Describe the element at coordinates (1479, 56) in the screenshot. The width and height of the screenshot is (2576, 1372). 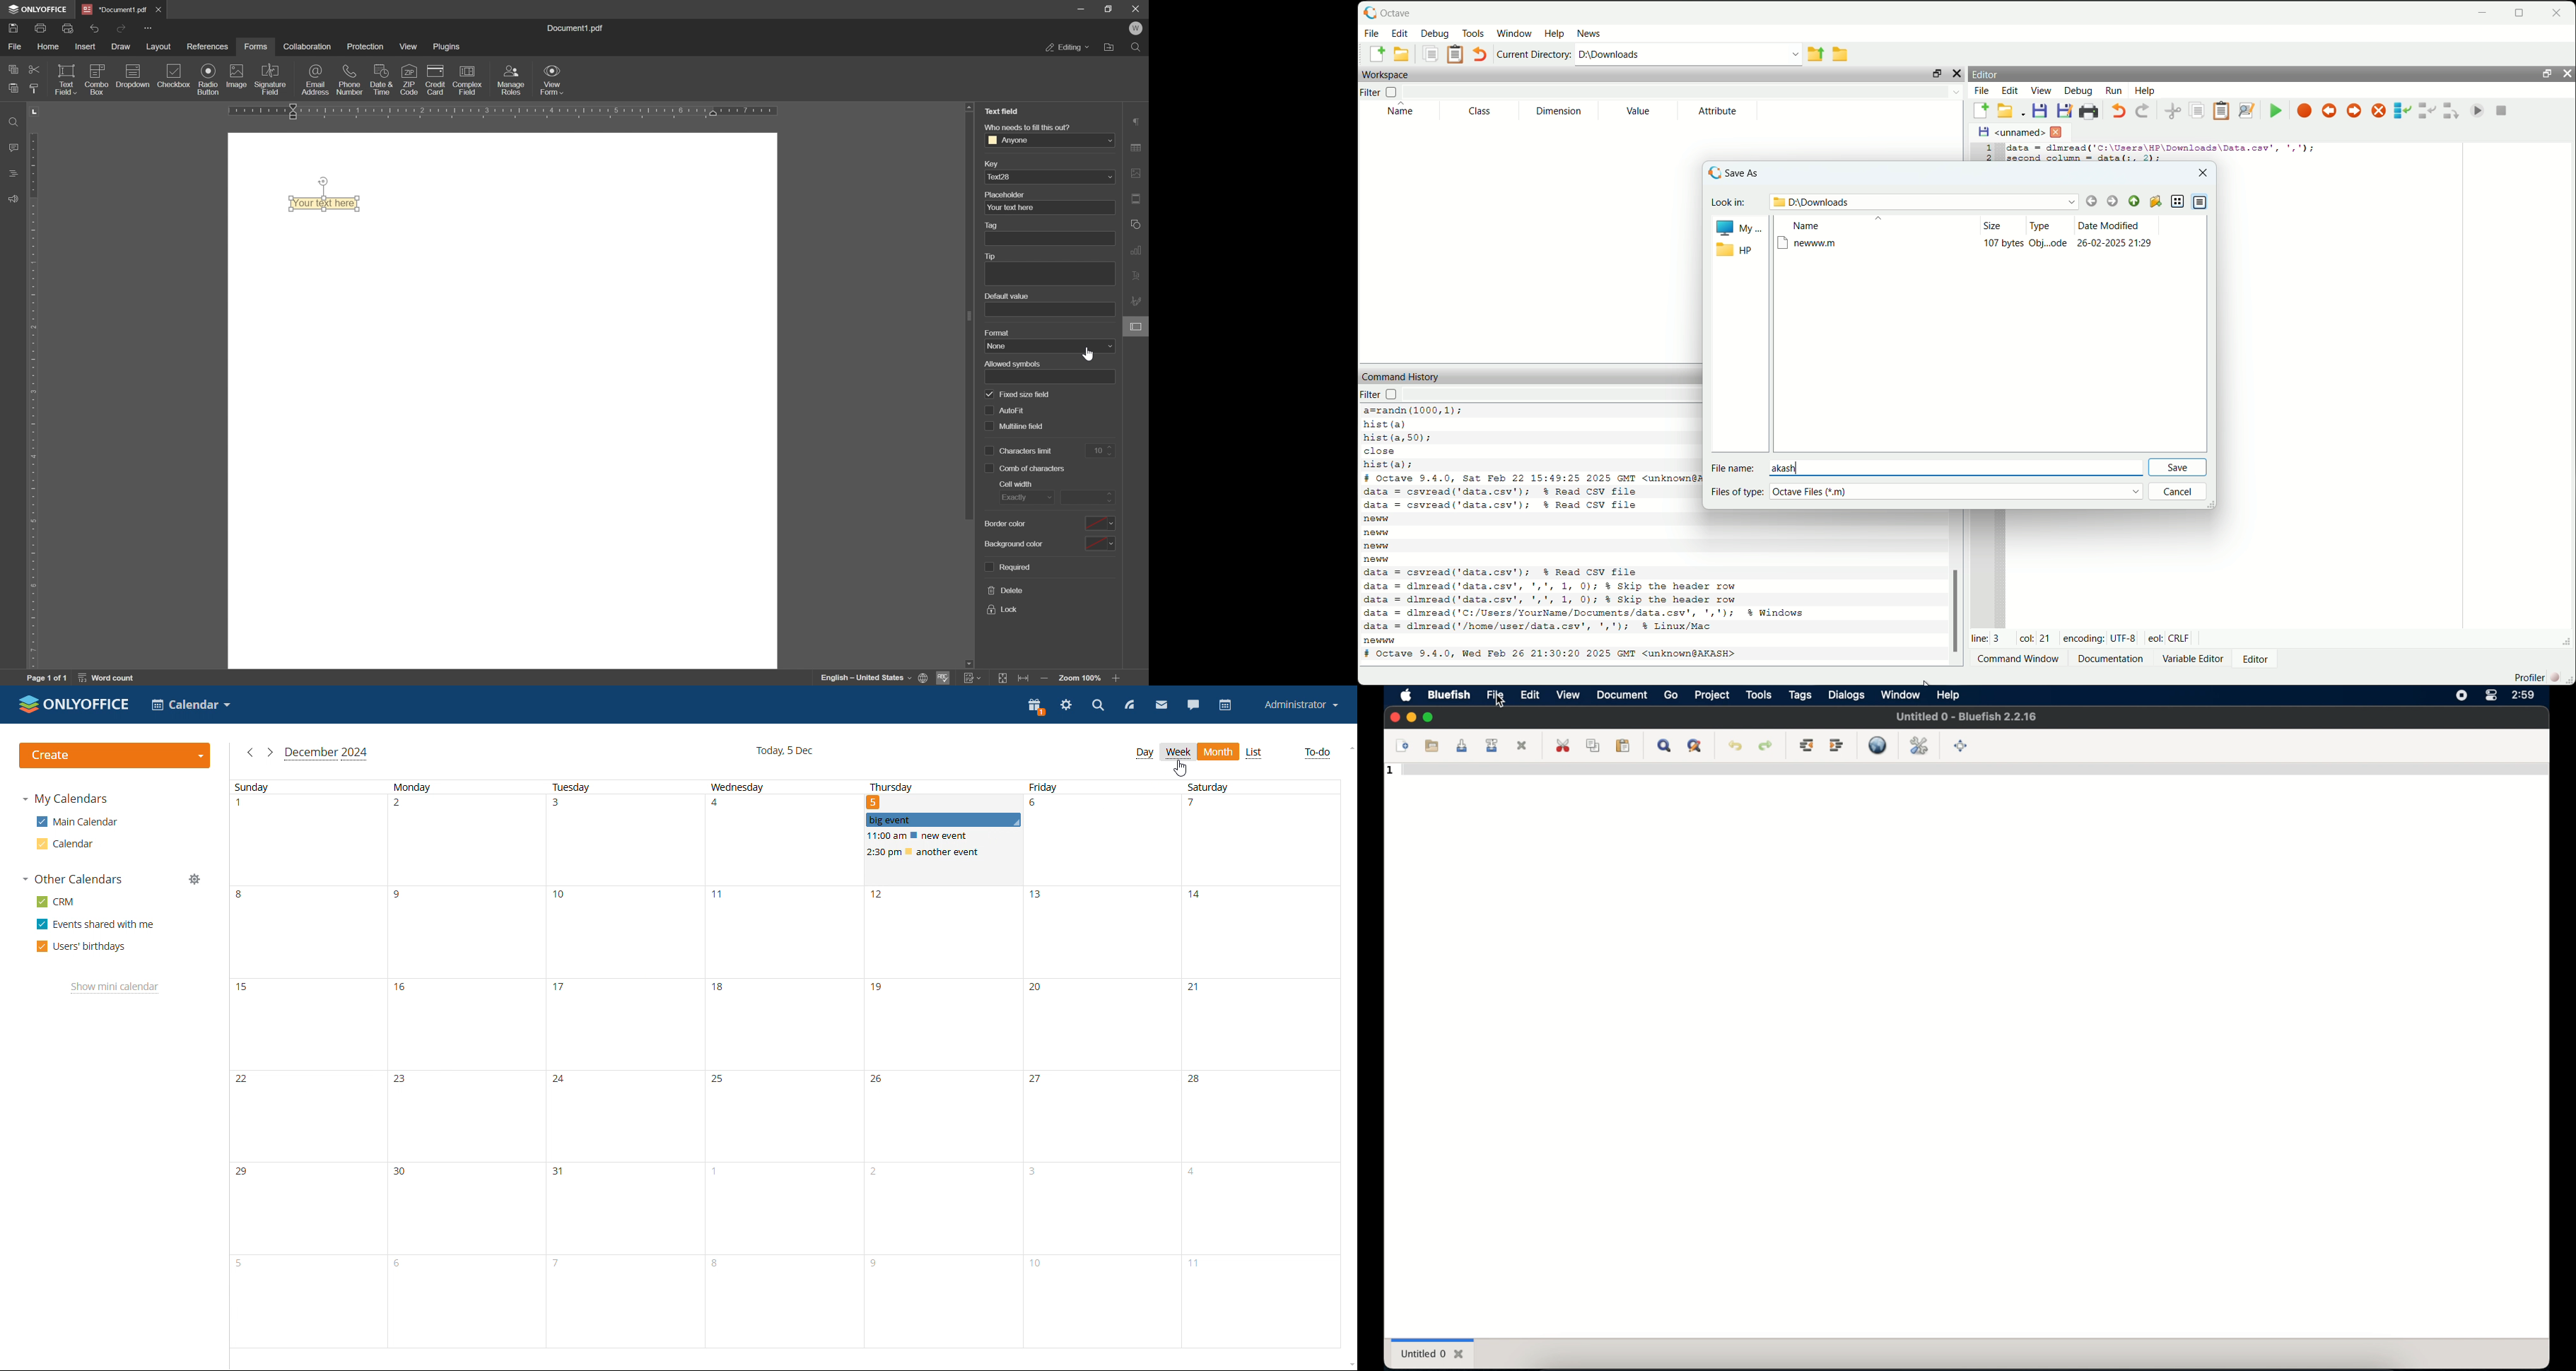
I see `undo` at that location.